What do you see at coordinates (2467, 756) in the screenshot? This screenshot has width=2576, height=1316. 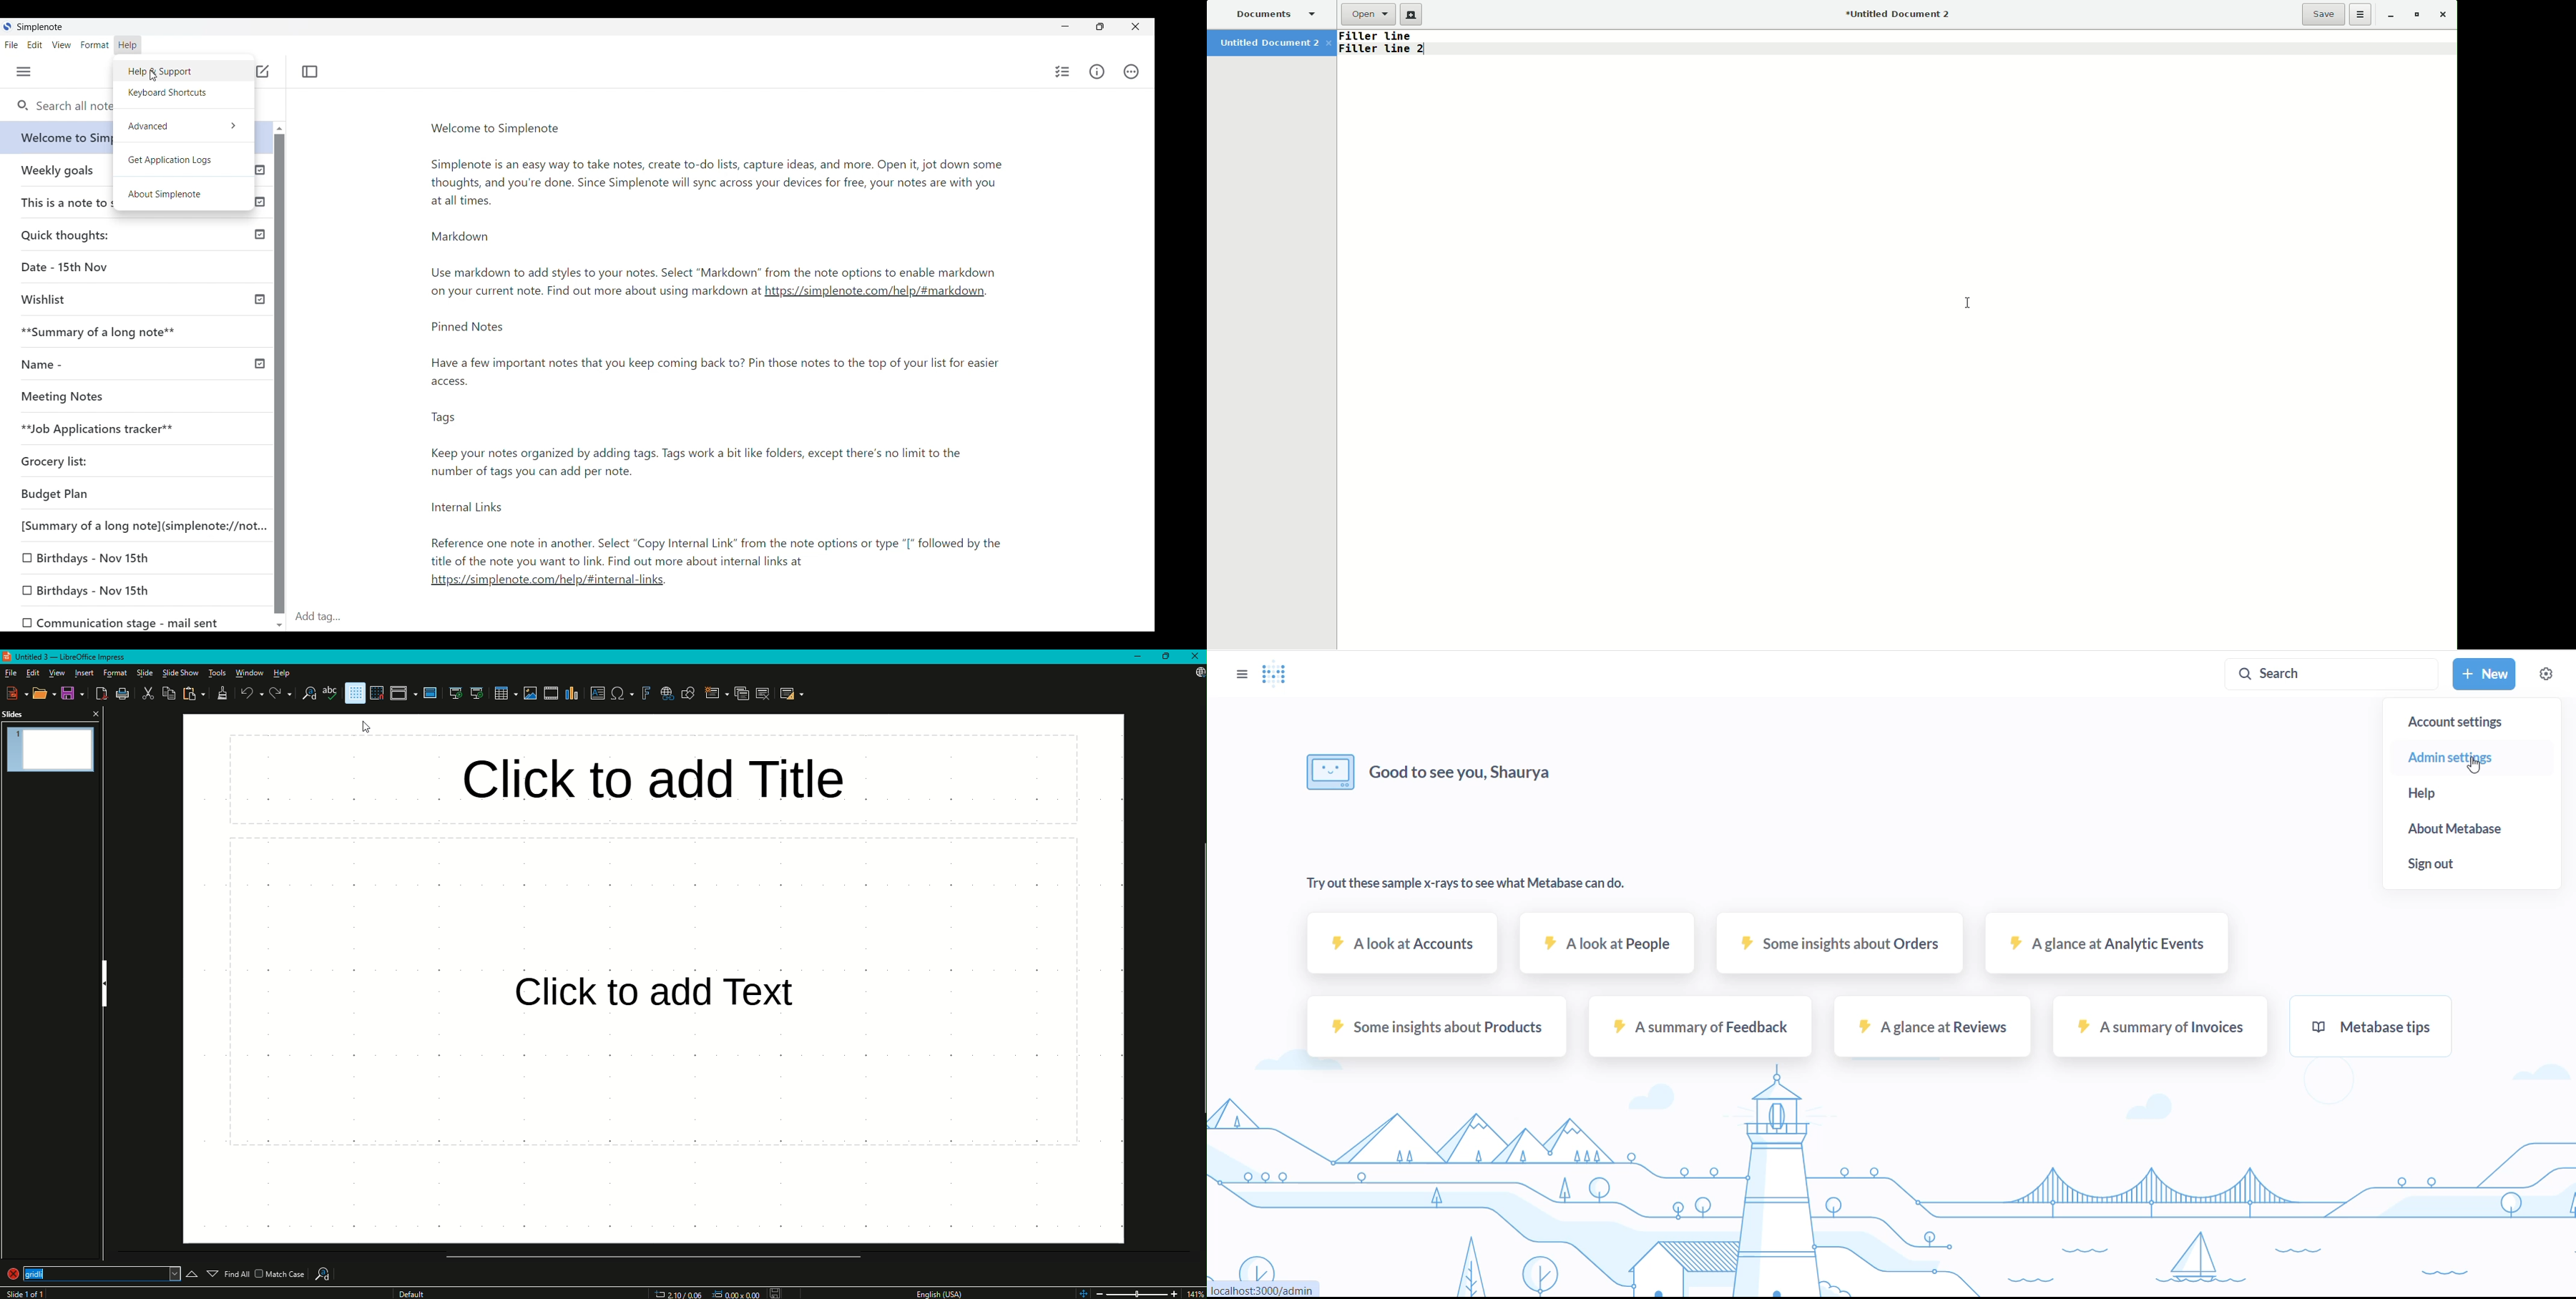 I see `admin settings` at bounding box center [2467, 756].